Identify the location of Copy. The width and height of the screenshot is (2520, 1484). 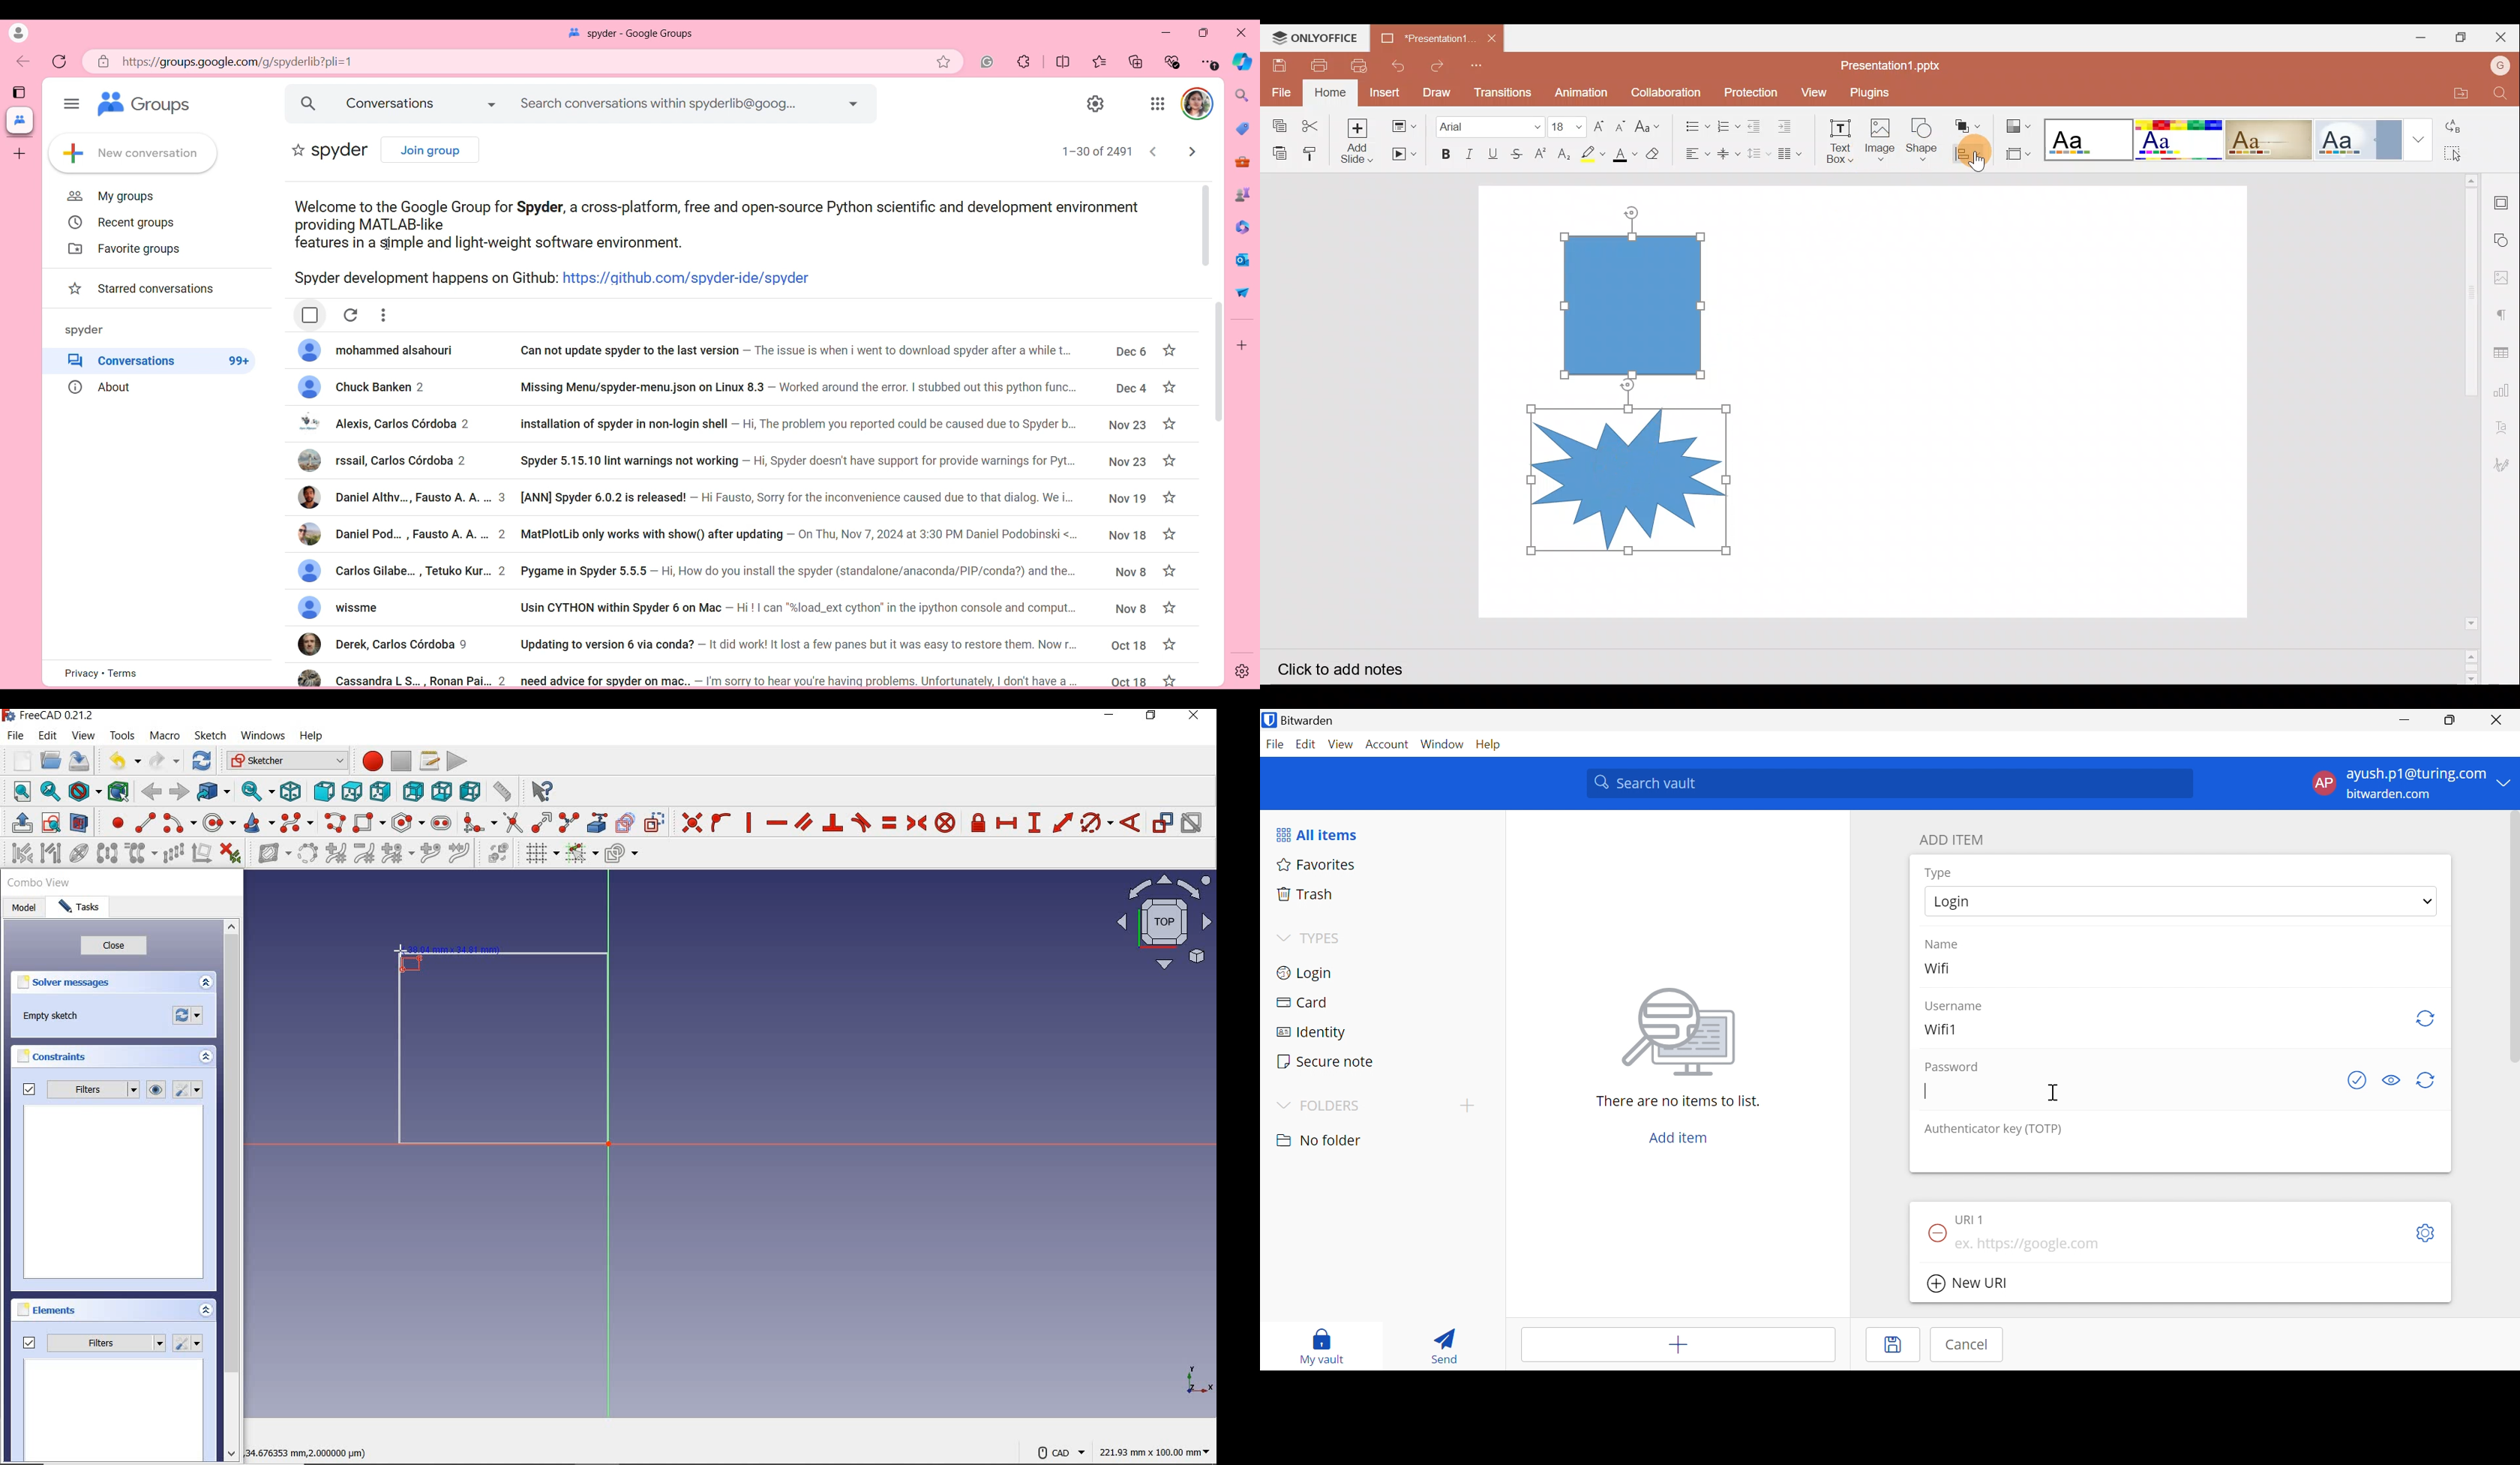
(1276, 121).